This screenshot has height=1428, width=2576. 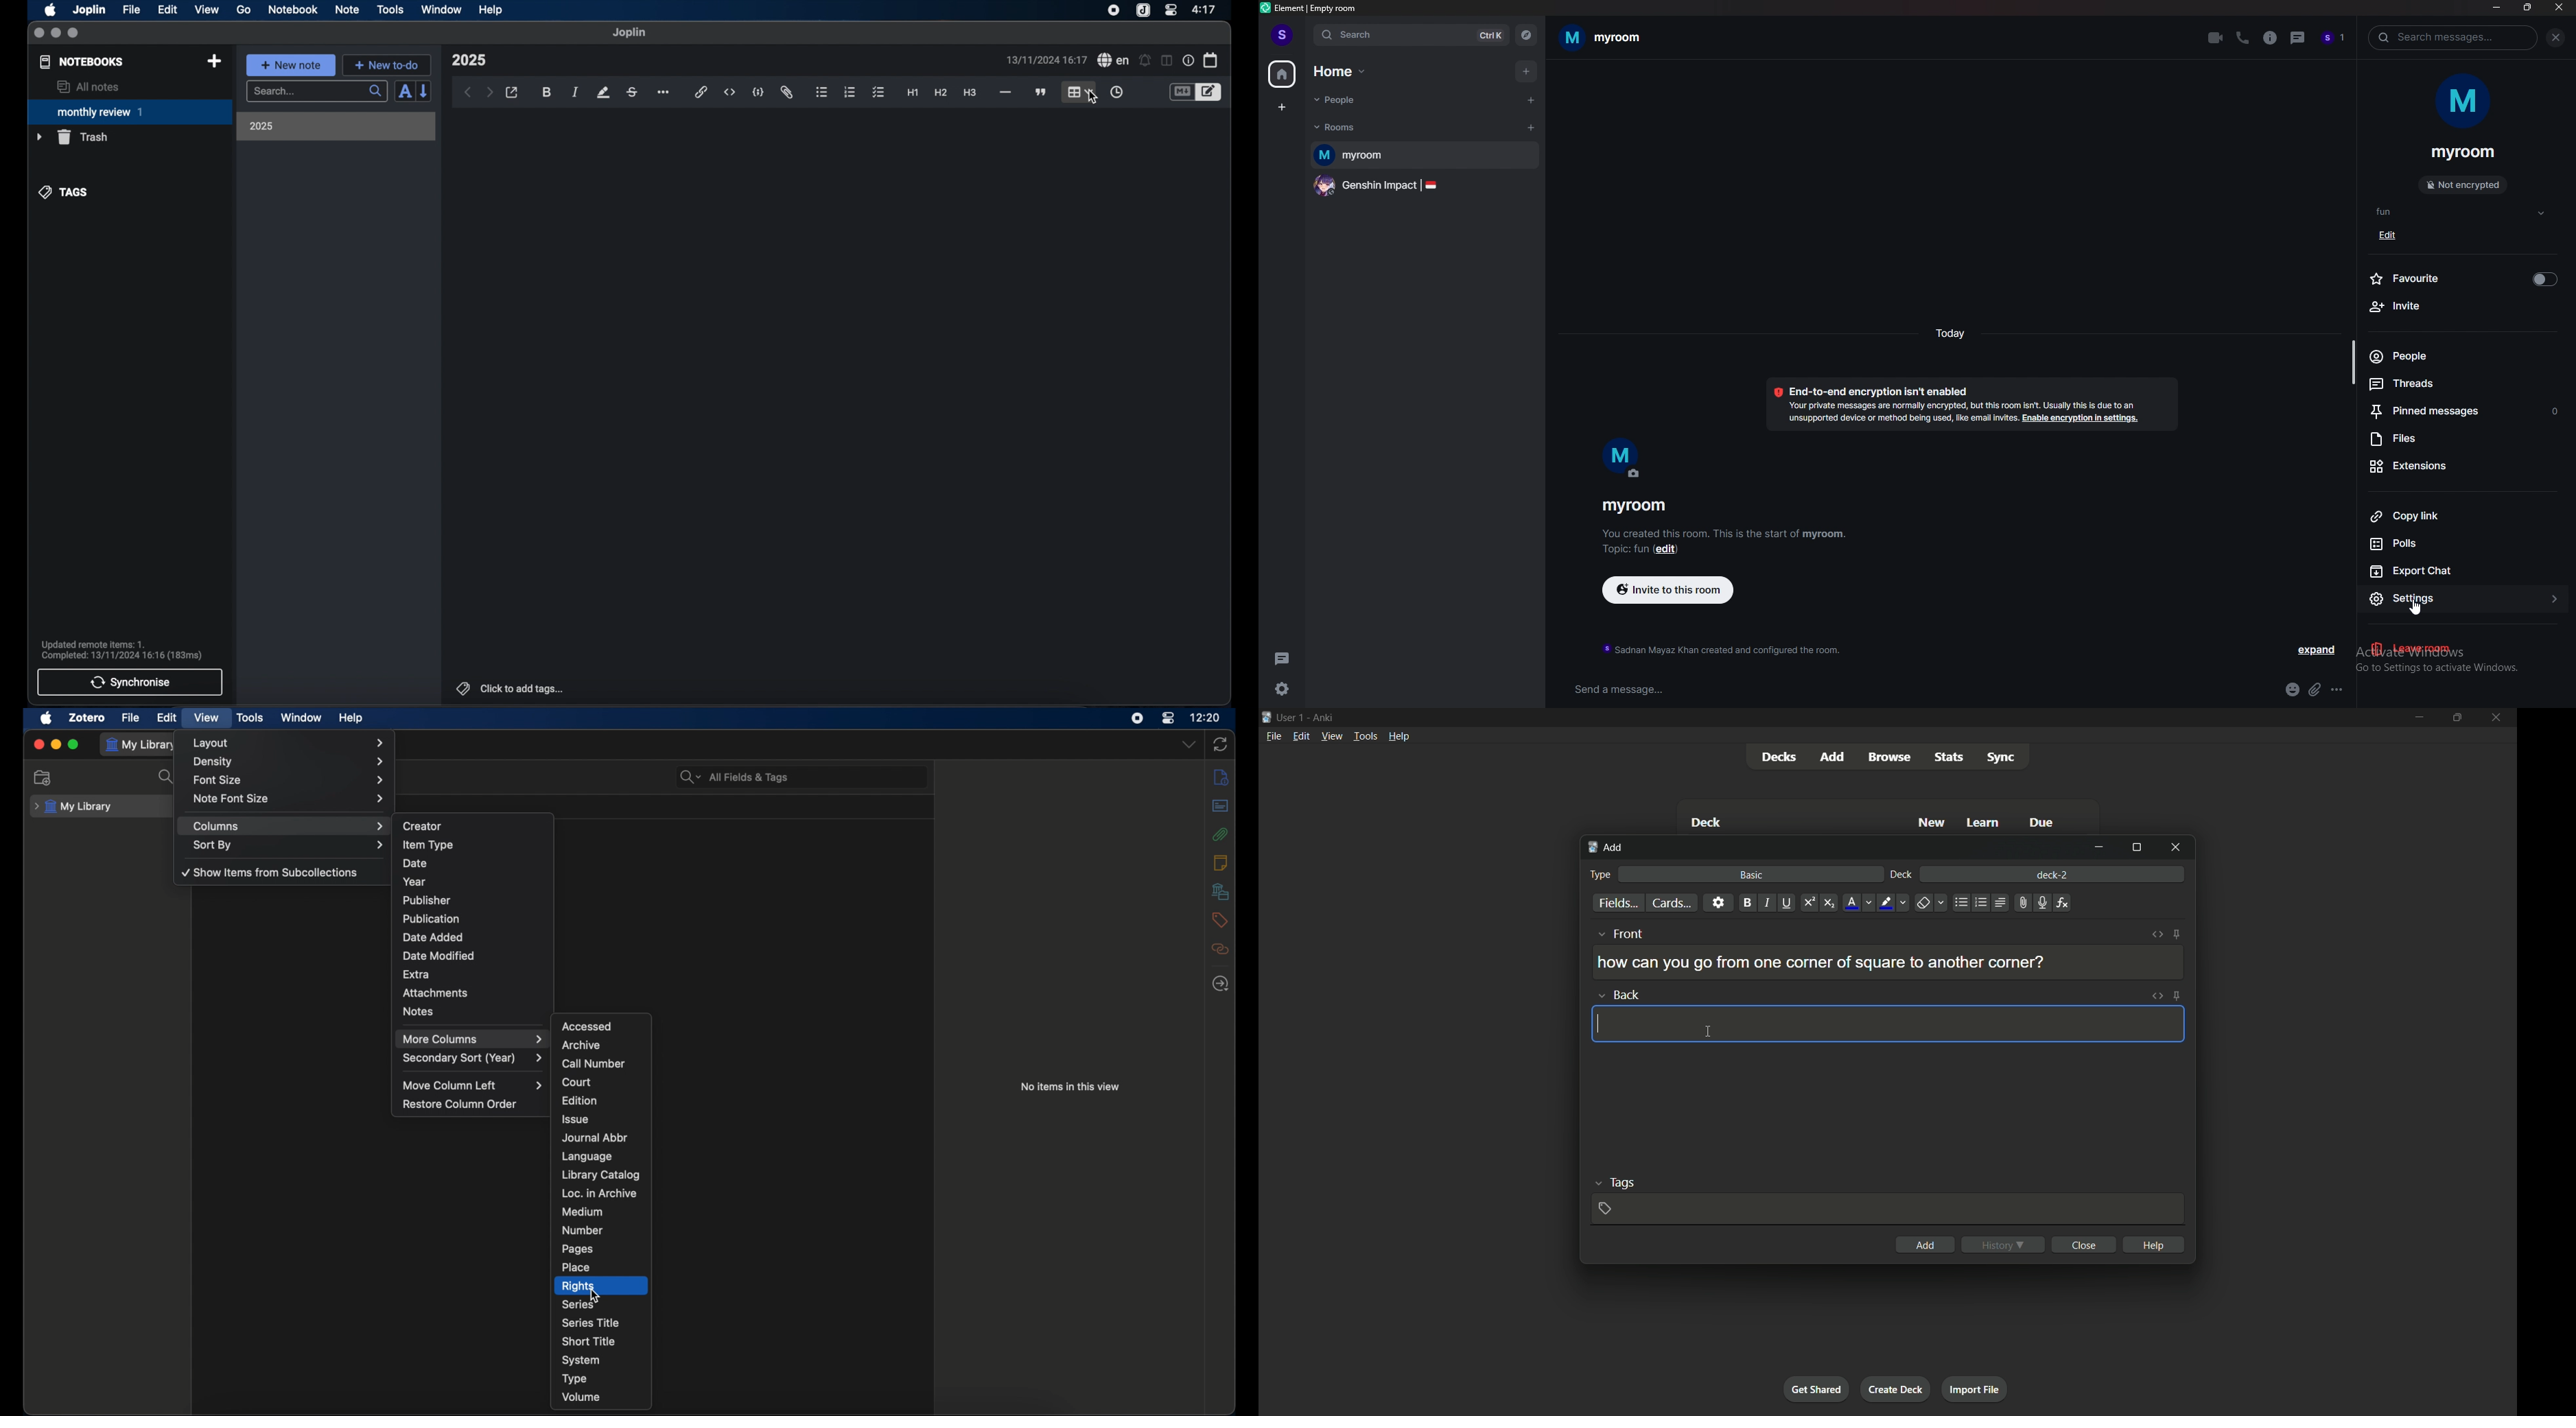 I want to click on court, so click(x=578, y=1082).